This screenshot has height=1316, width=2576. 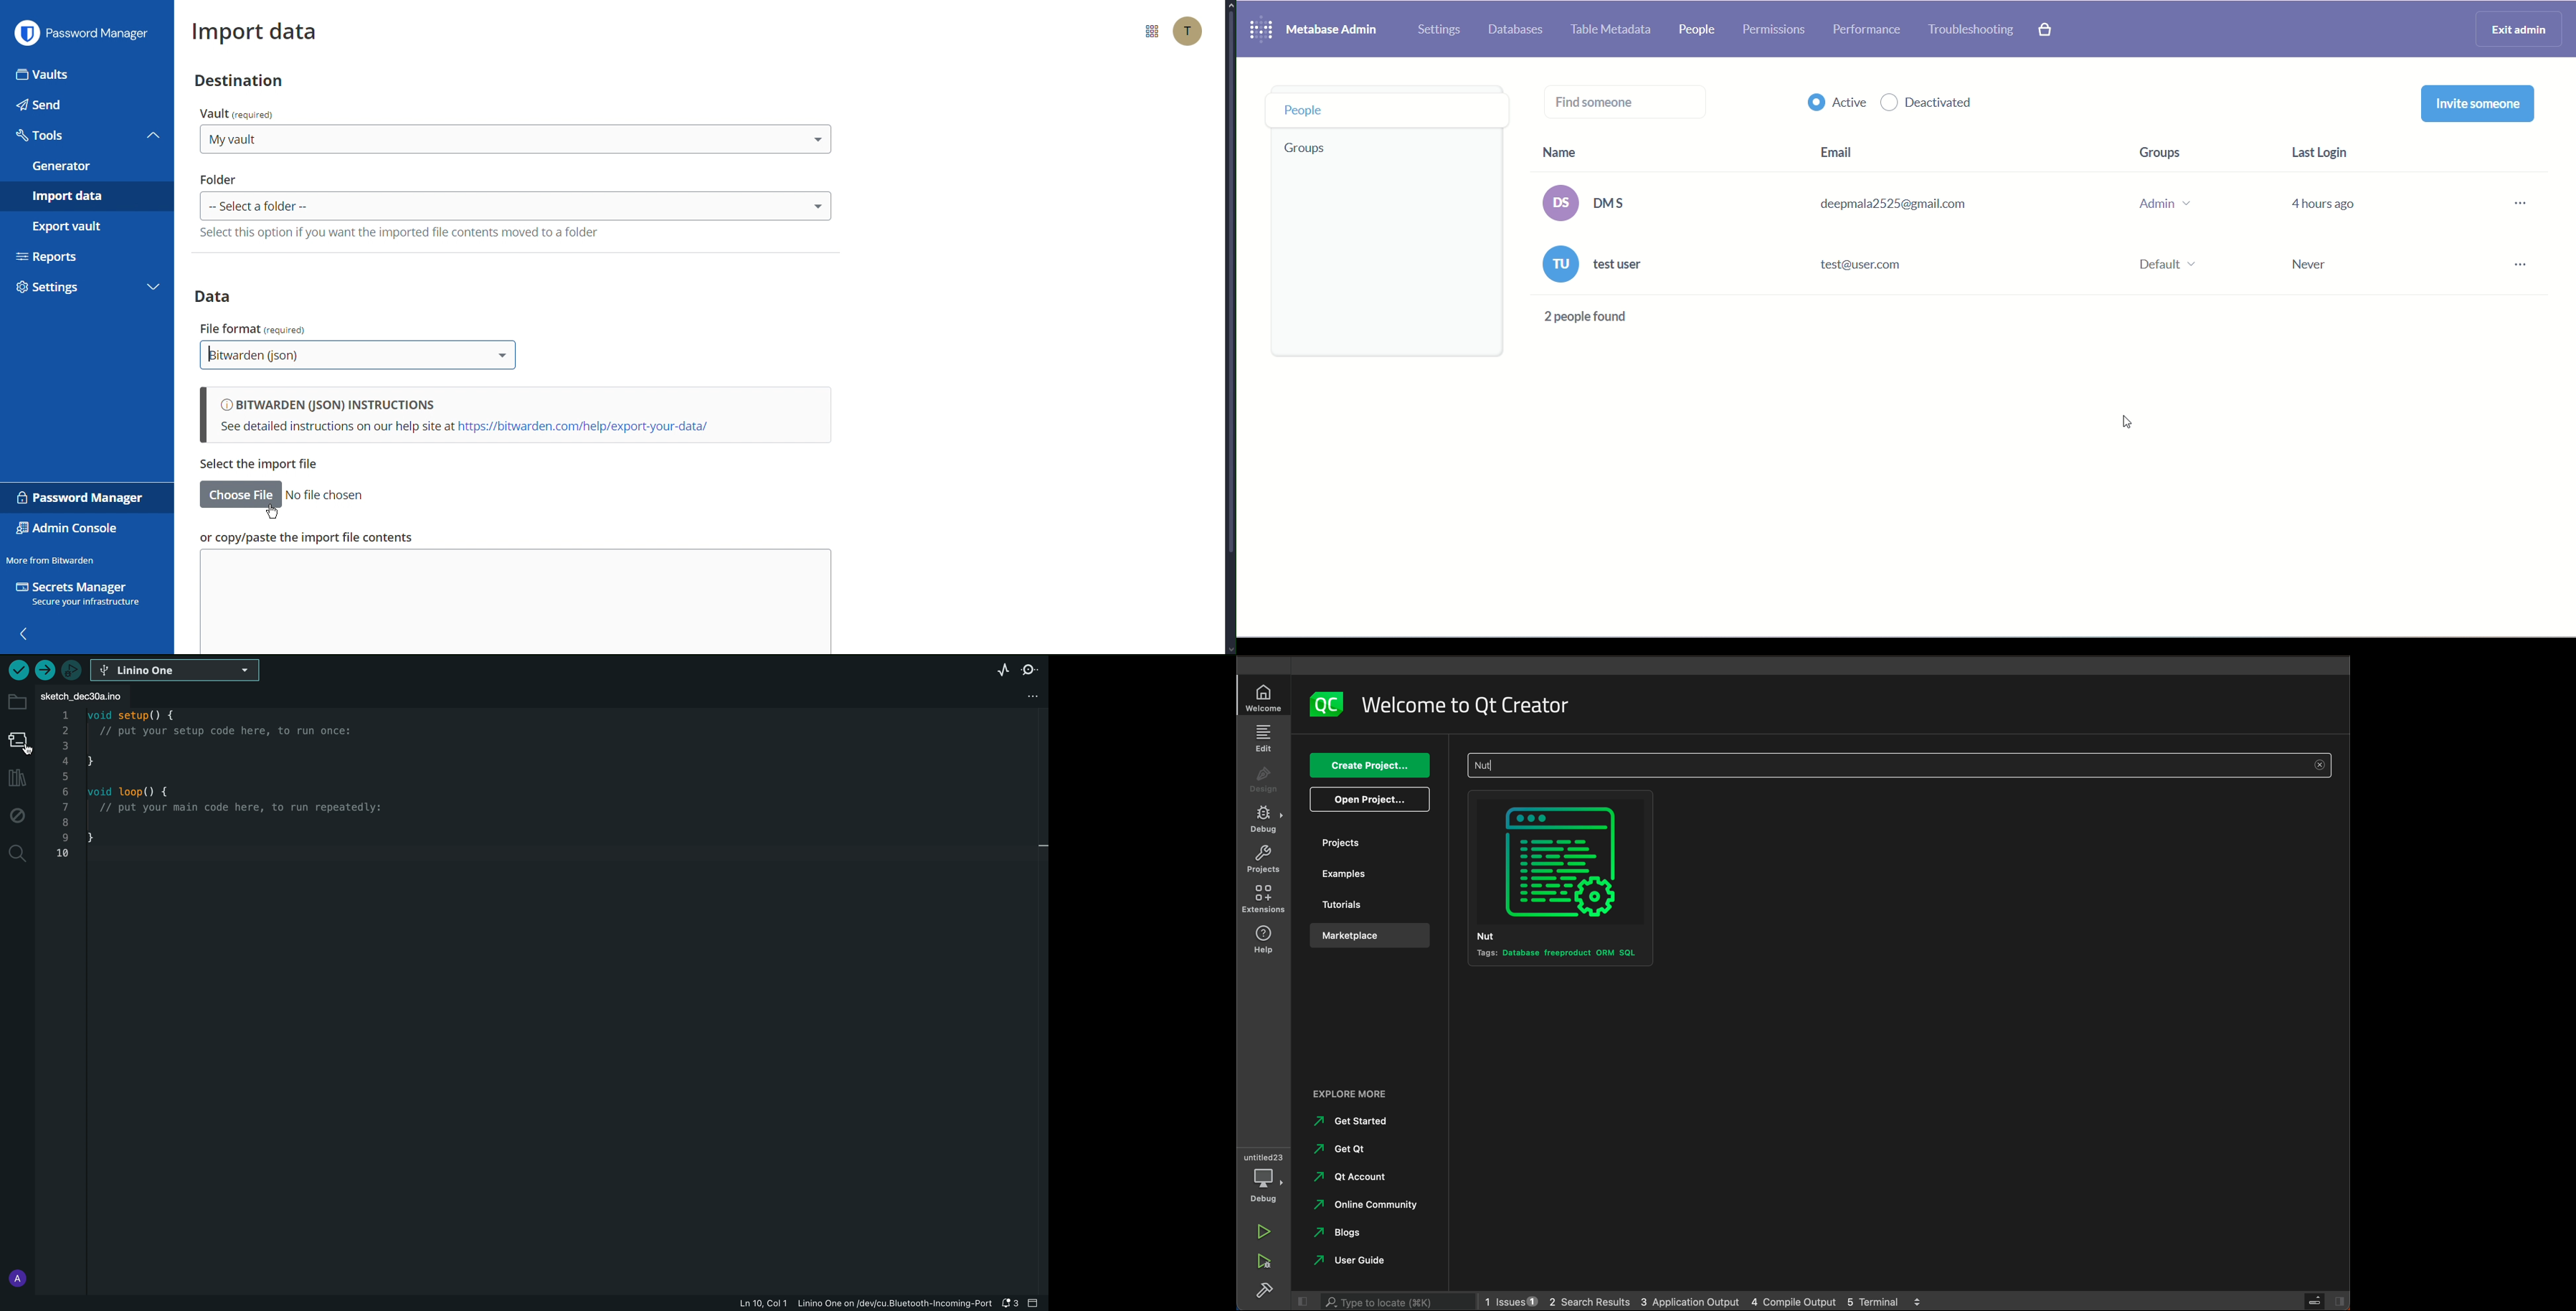 I want to click on folder, so click(x=17, y=700).